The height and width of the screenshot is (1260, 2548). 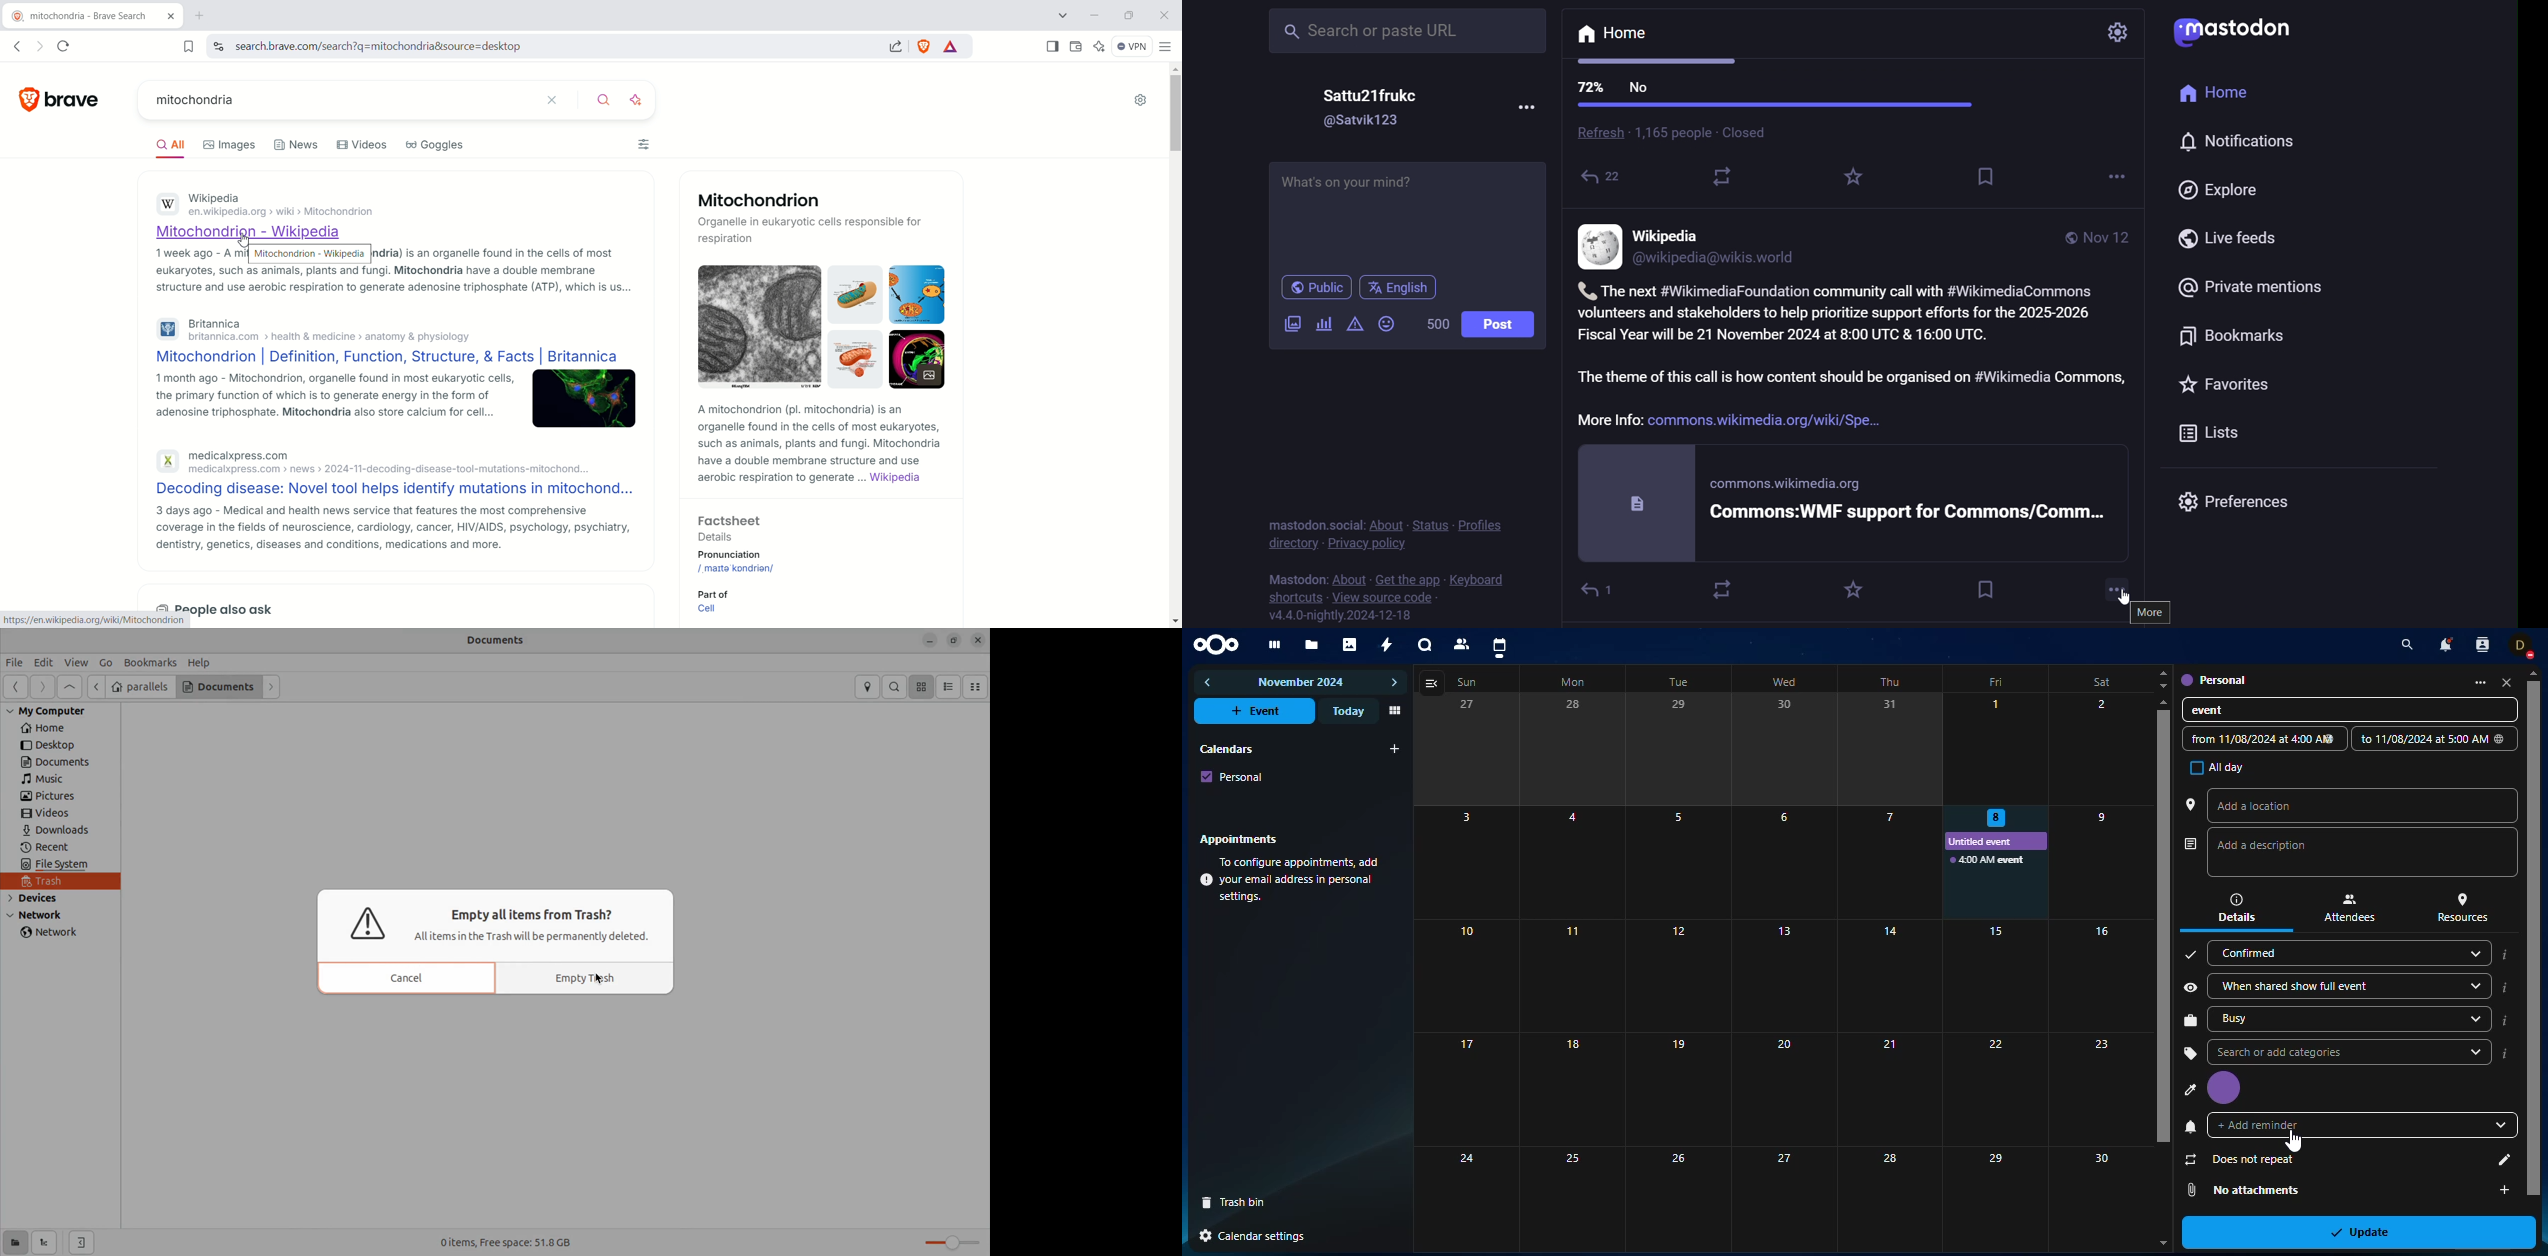 What do you see at coordinates (220, 321) in the screenshot?
I see `Britannica` at bounding box center [220, 321].